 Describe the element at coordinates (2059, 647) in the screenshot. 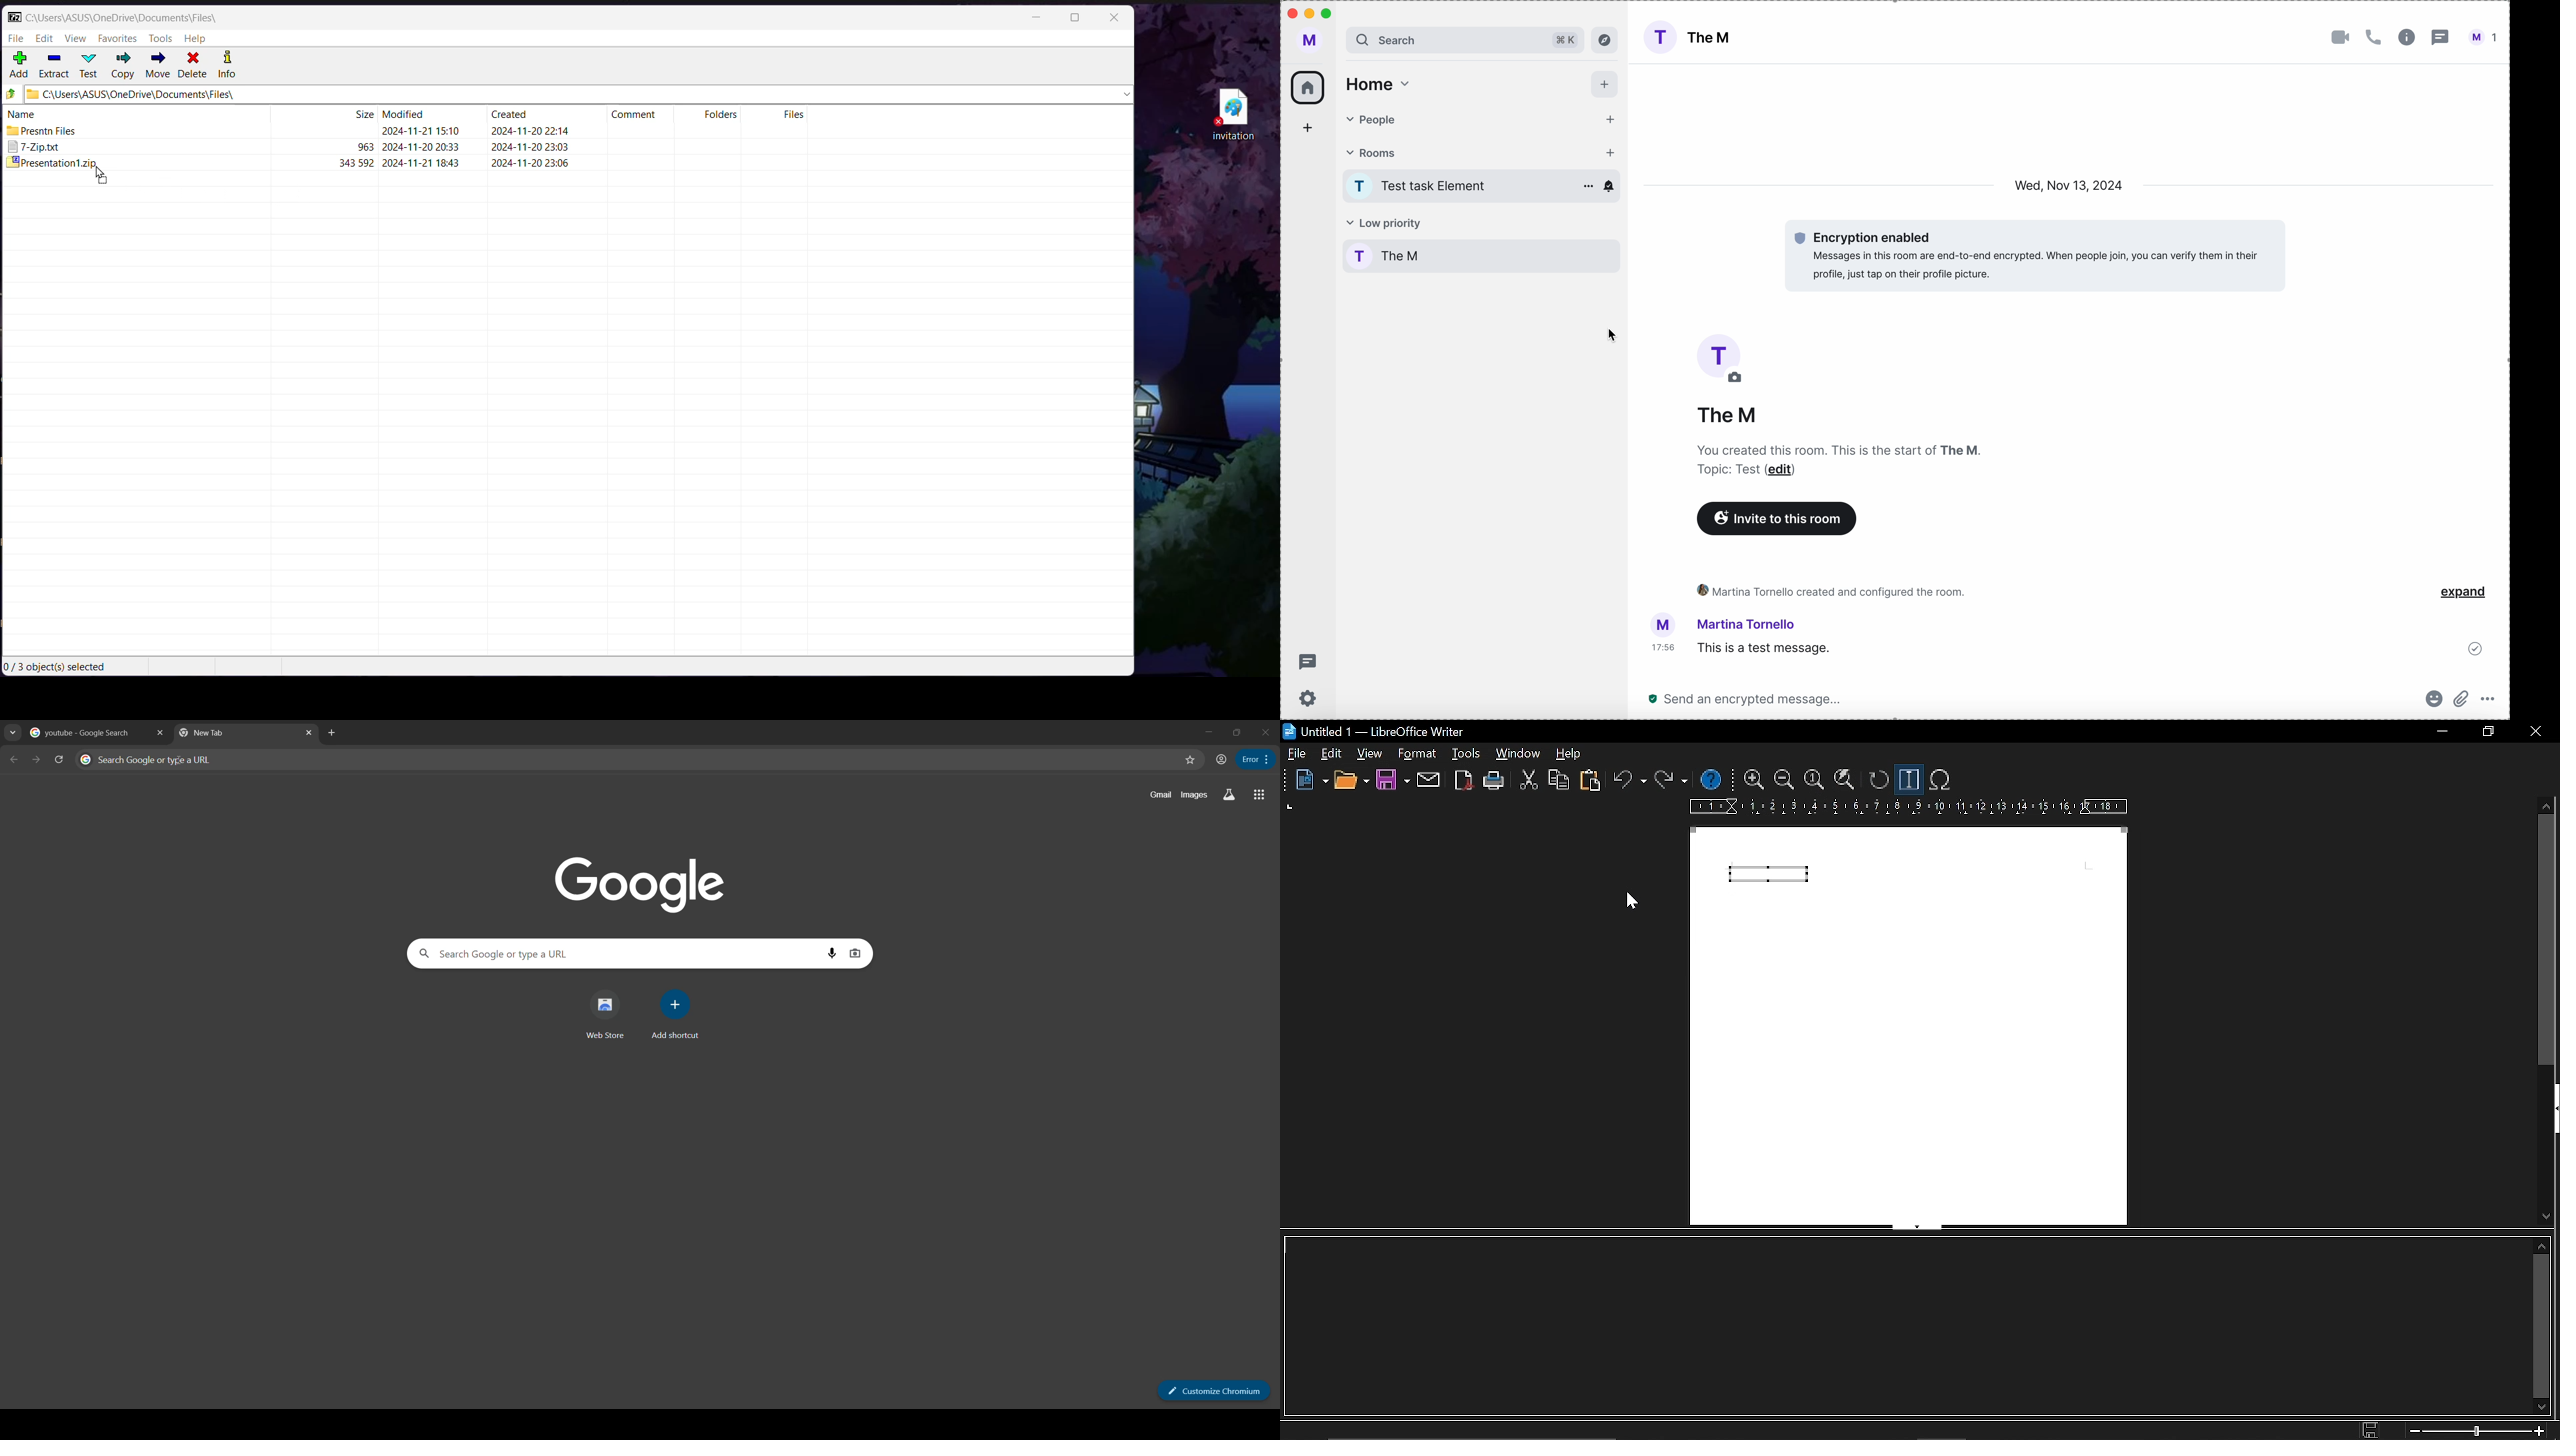

I see `this is a test message sended` at that location.